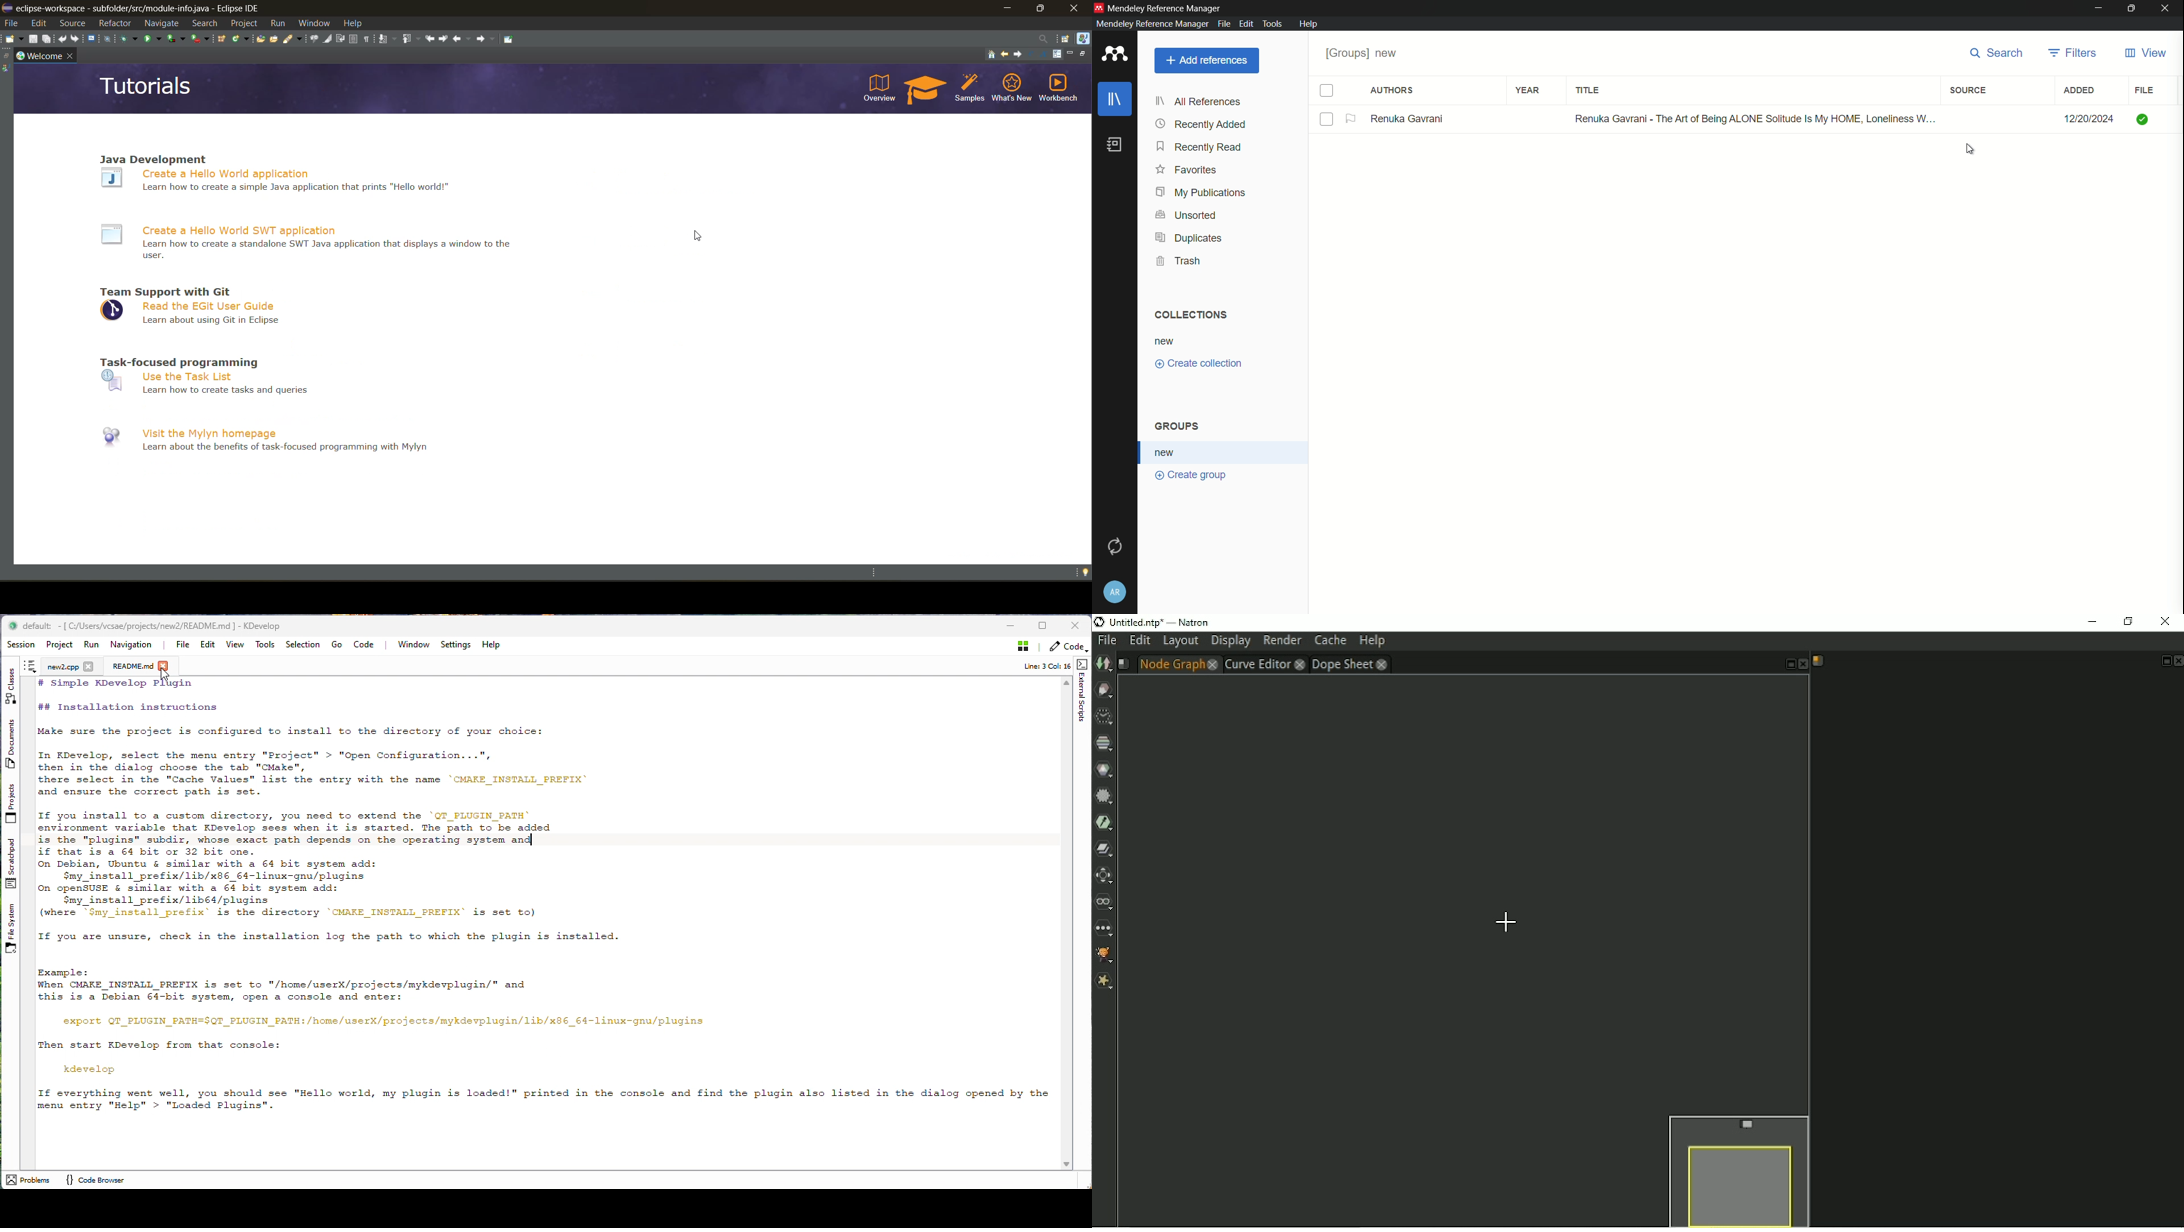 The height and width of the screenshot is (1232, 2184). Describe the element at coordinates (1191, 476) in the screenshot. I see `create group` at that location.